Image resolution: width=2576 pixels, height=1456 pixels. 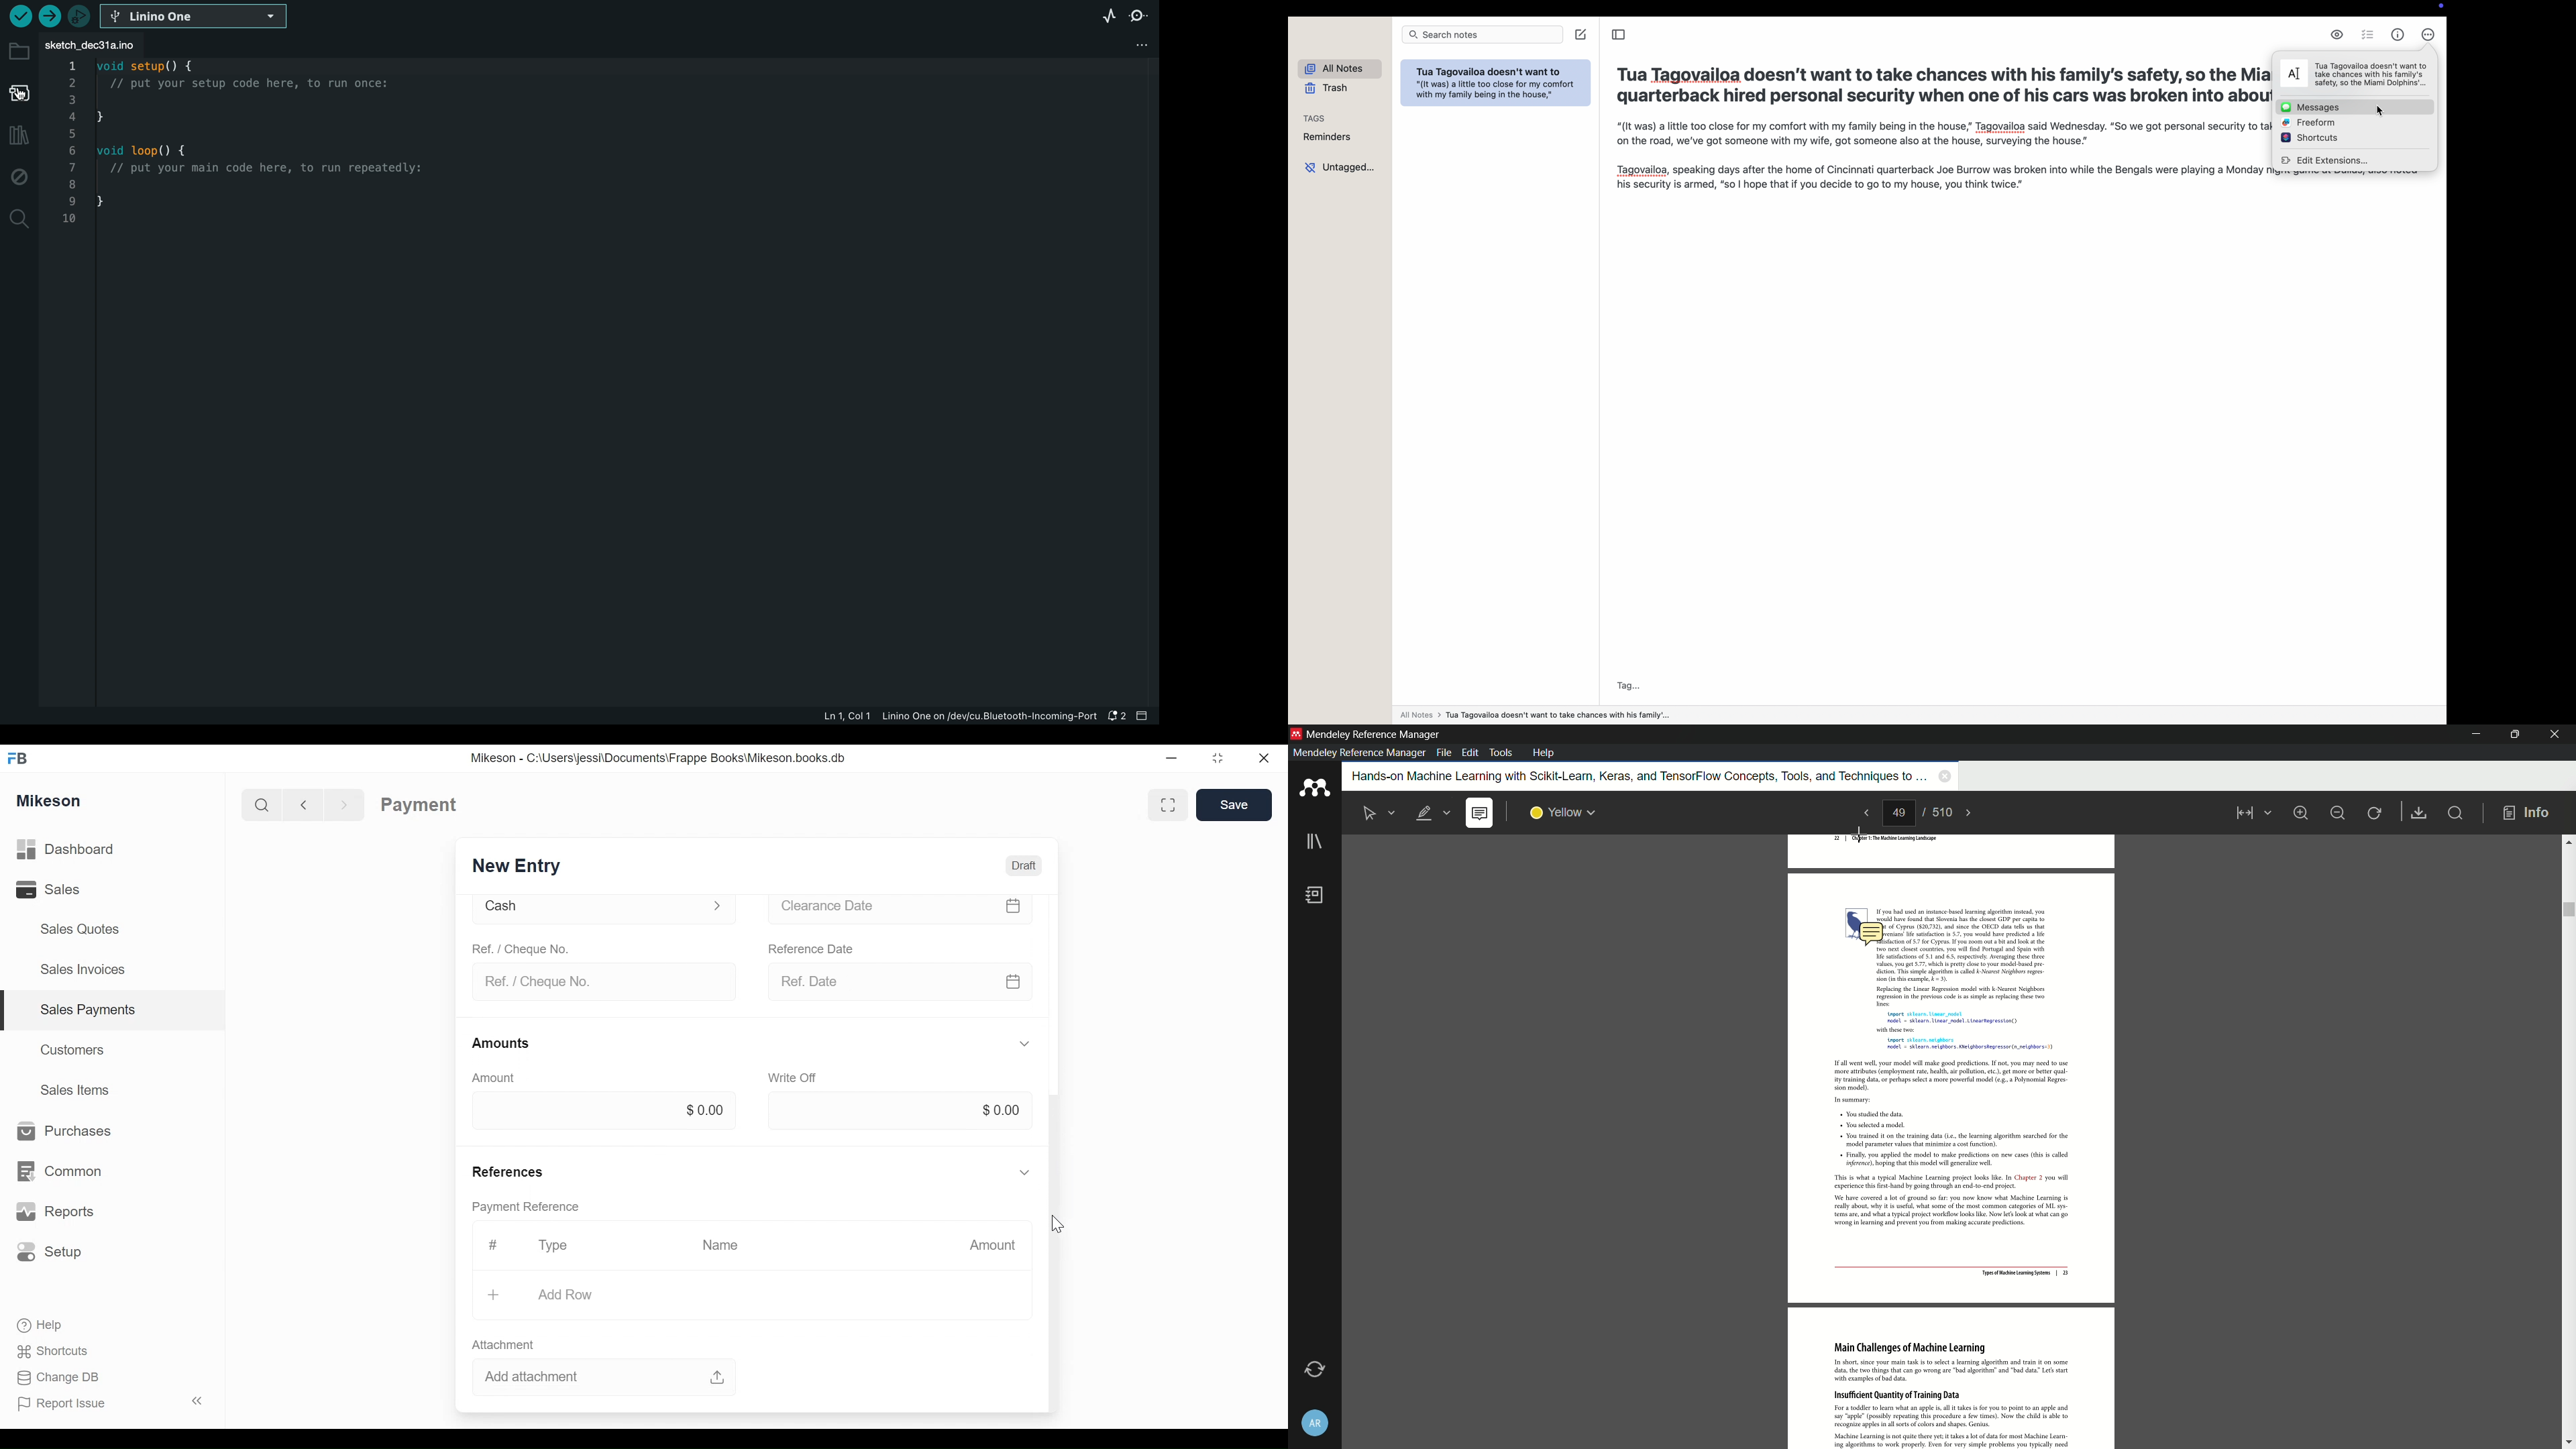 I want to click on FB, so click(x=21, y=756).